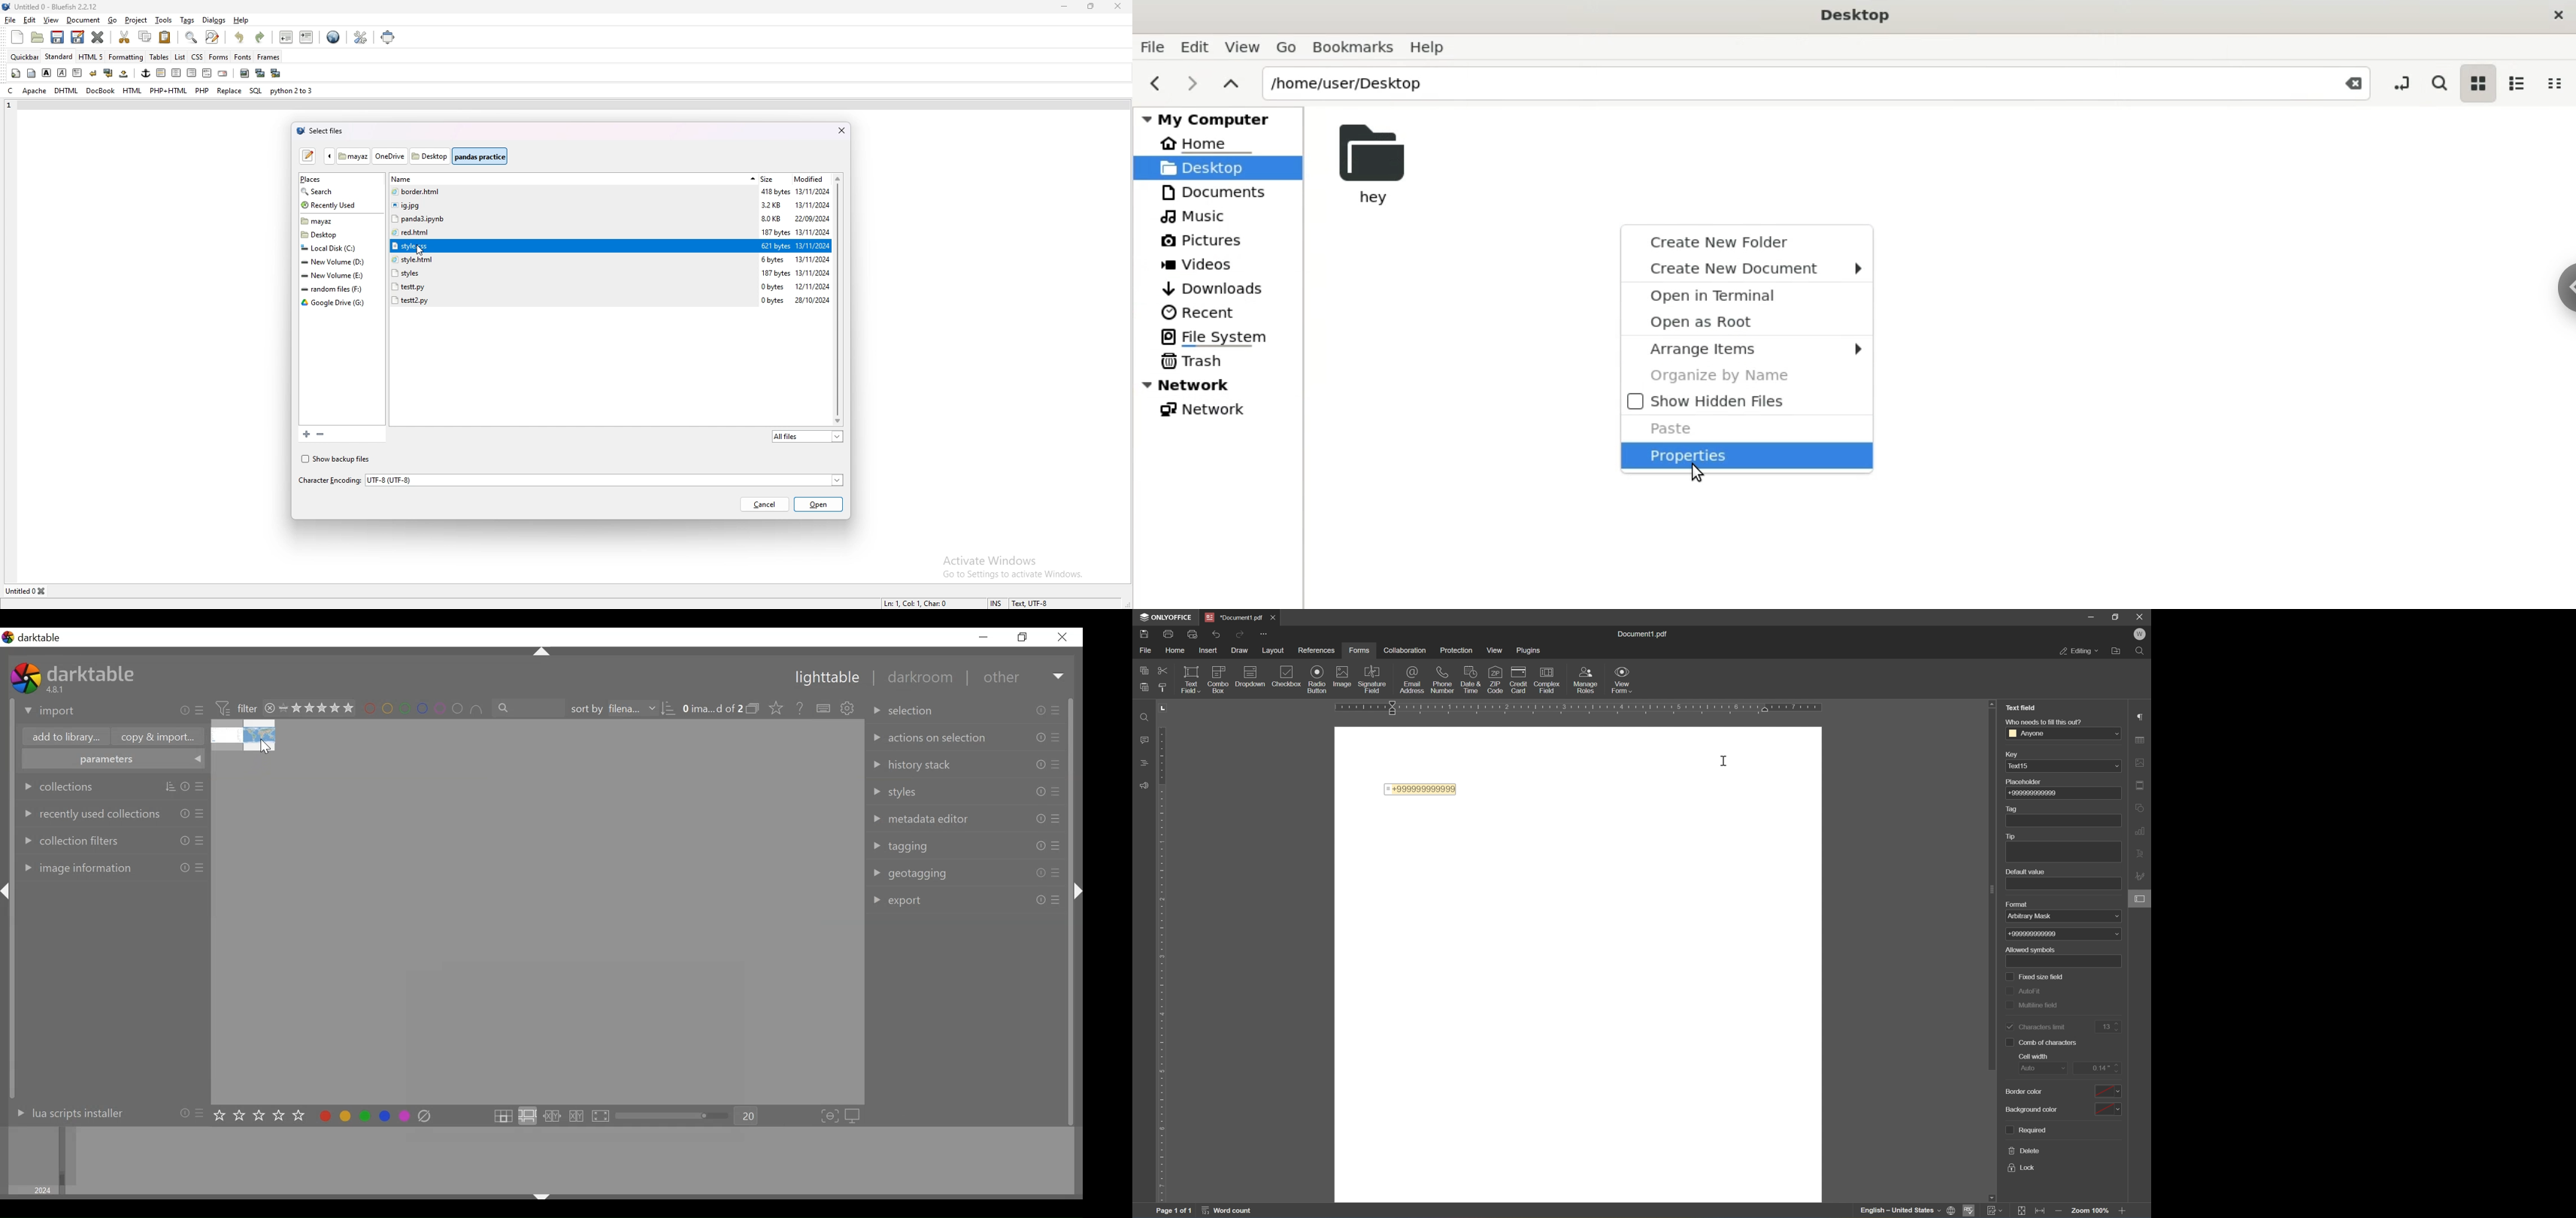 The height and width of the screenshot is (1232, 2576). What do you see at coordinates (1066, 6) in the screenshot?
I see `minimize` at bounding box center [1066, 6].